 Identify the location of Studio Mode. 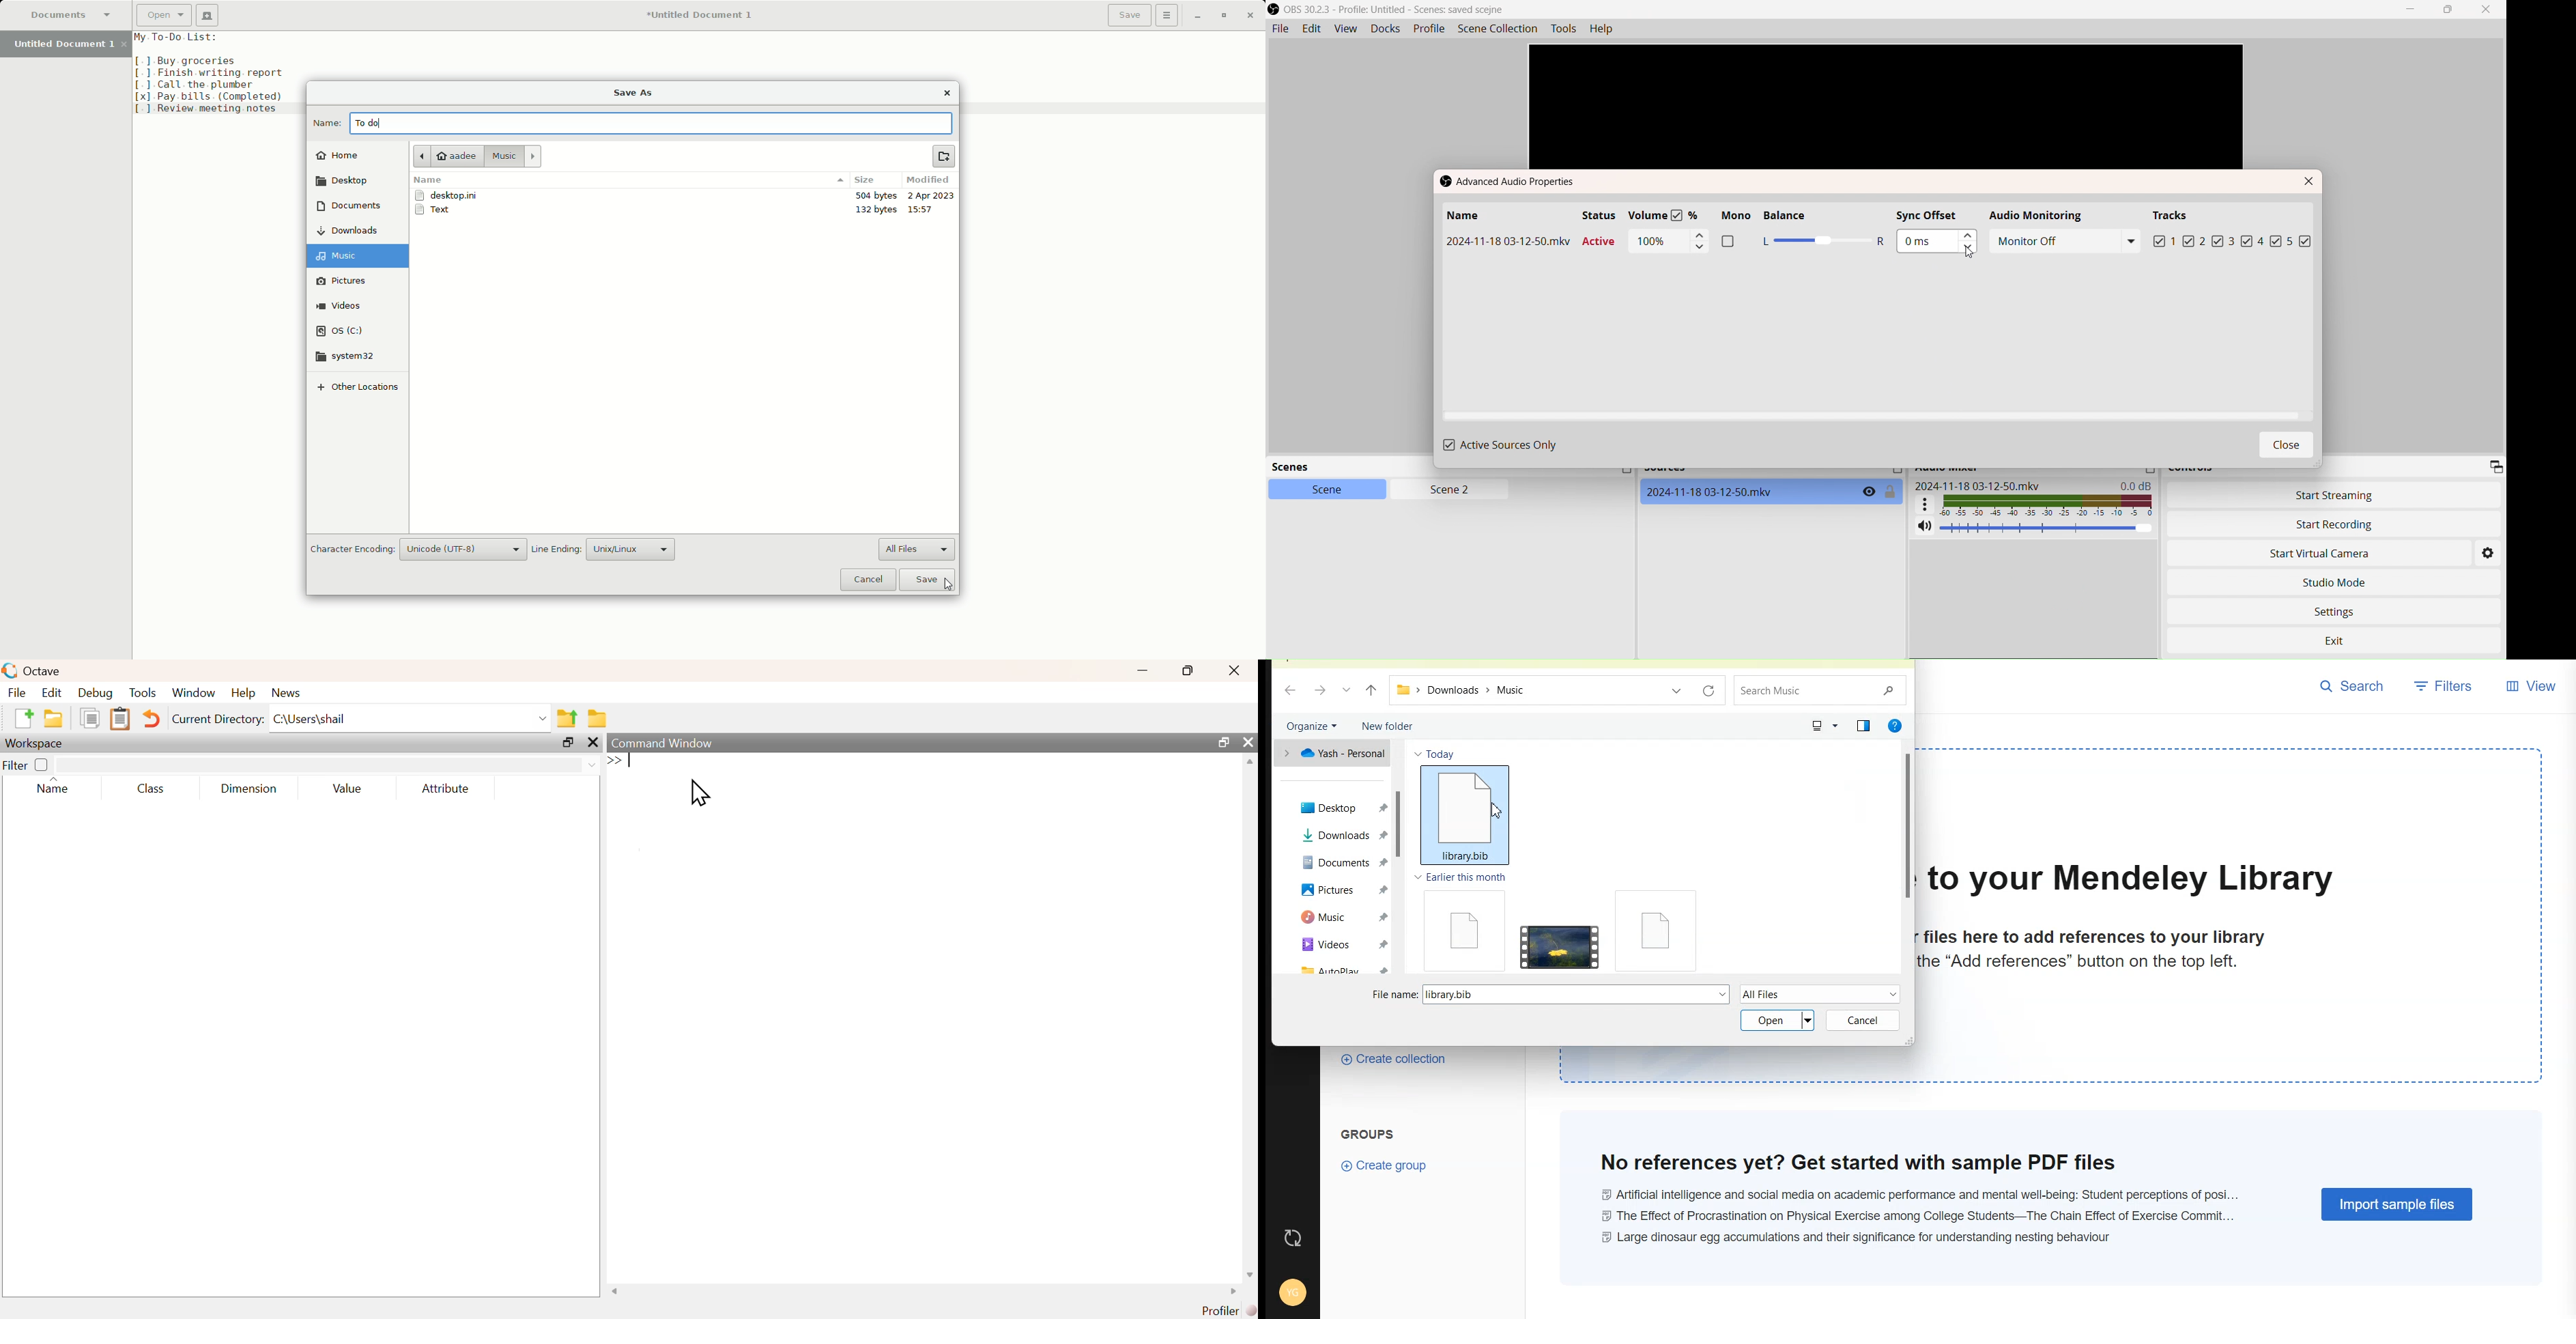
(2333, 583).